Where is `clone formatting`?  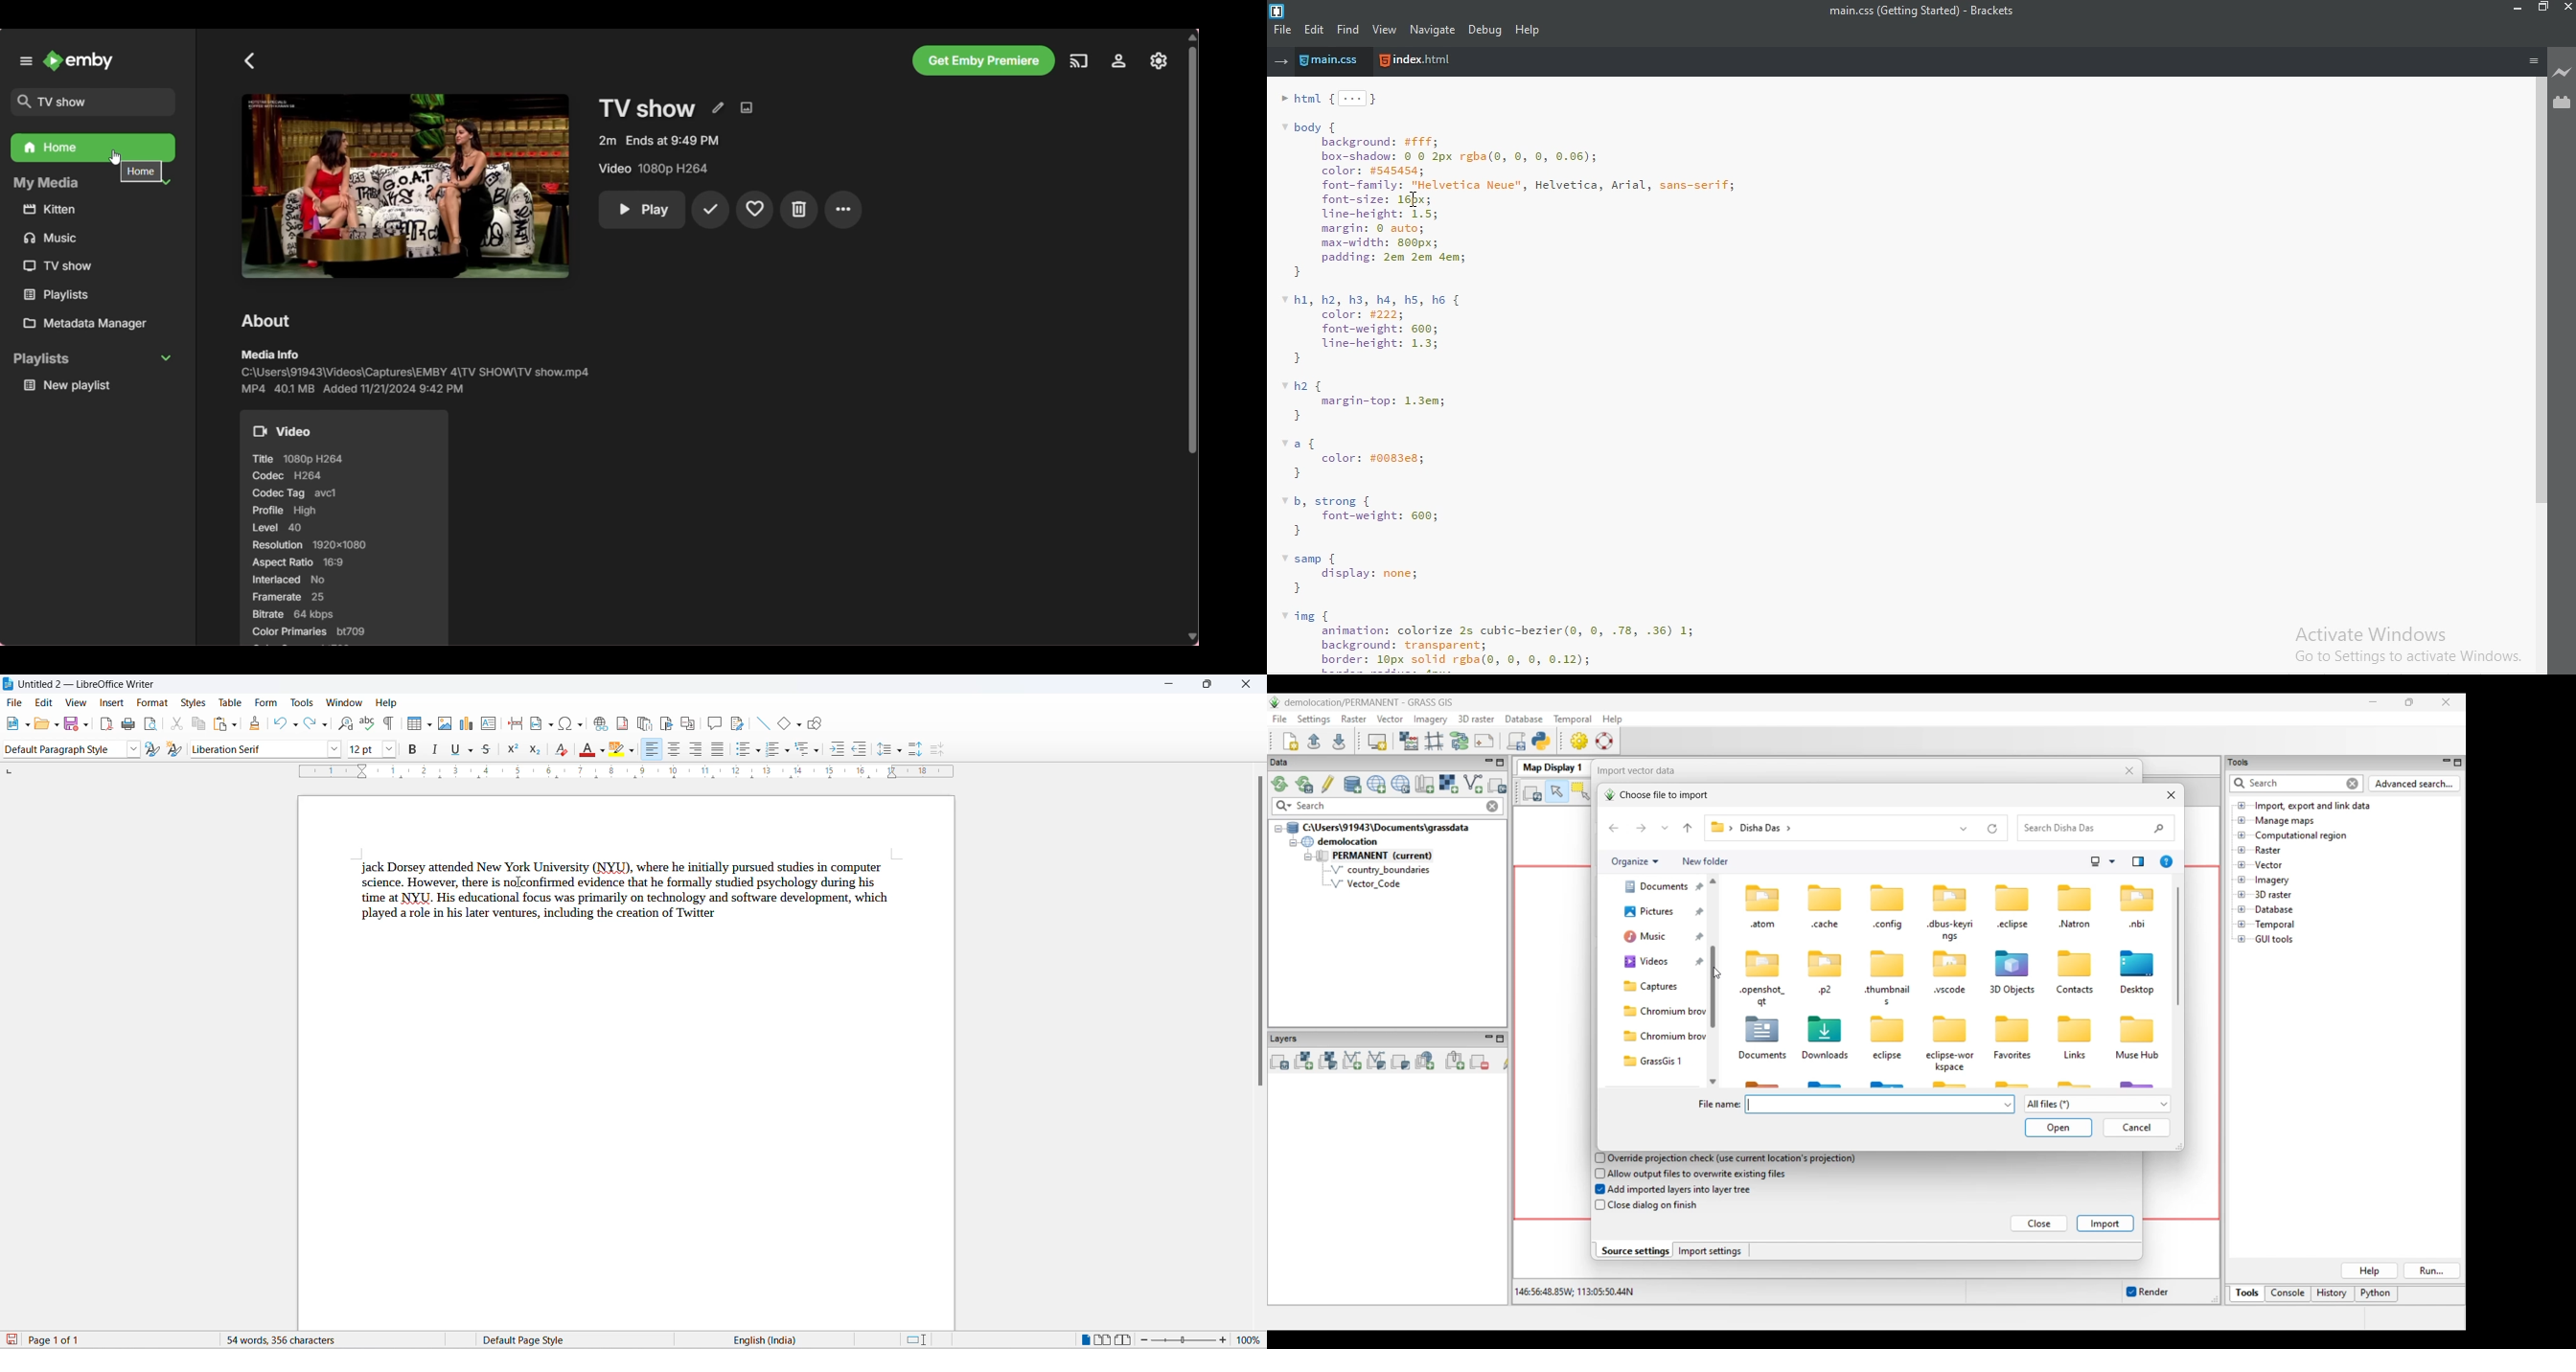
clone formatting is located at coordinates (257, 723).